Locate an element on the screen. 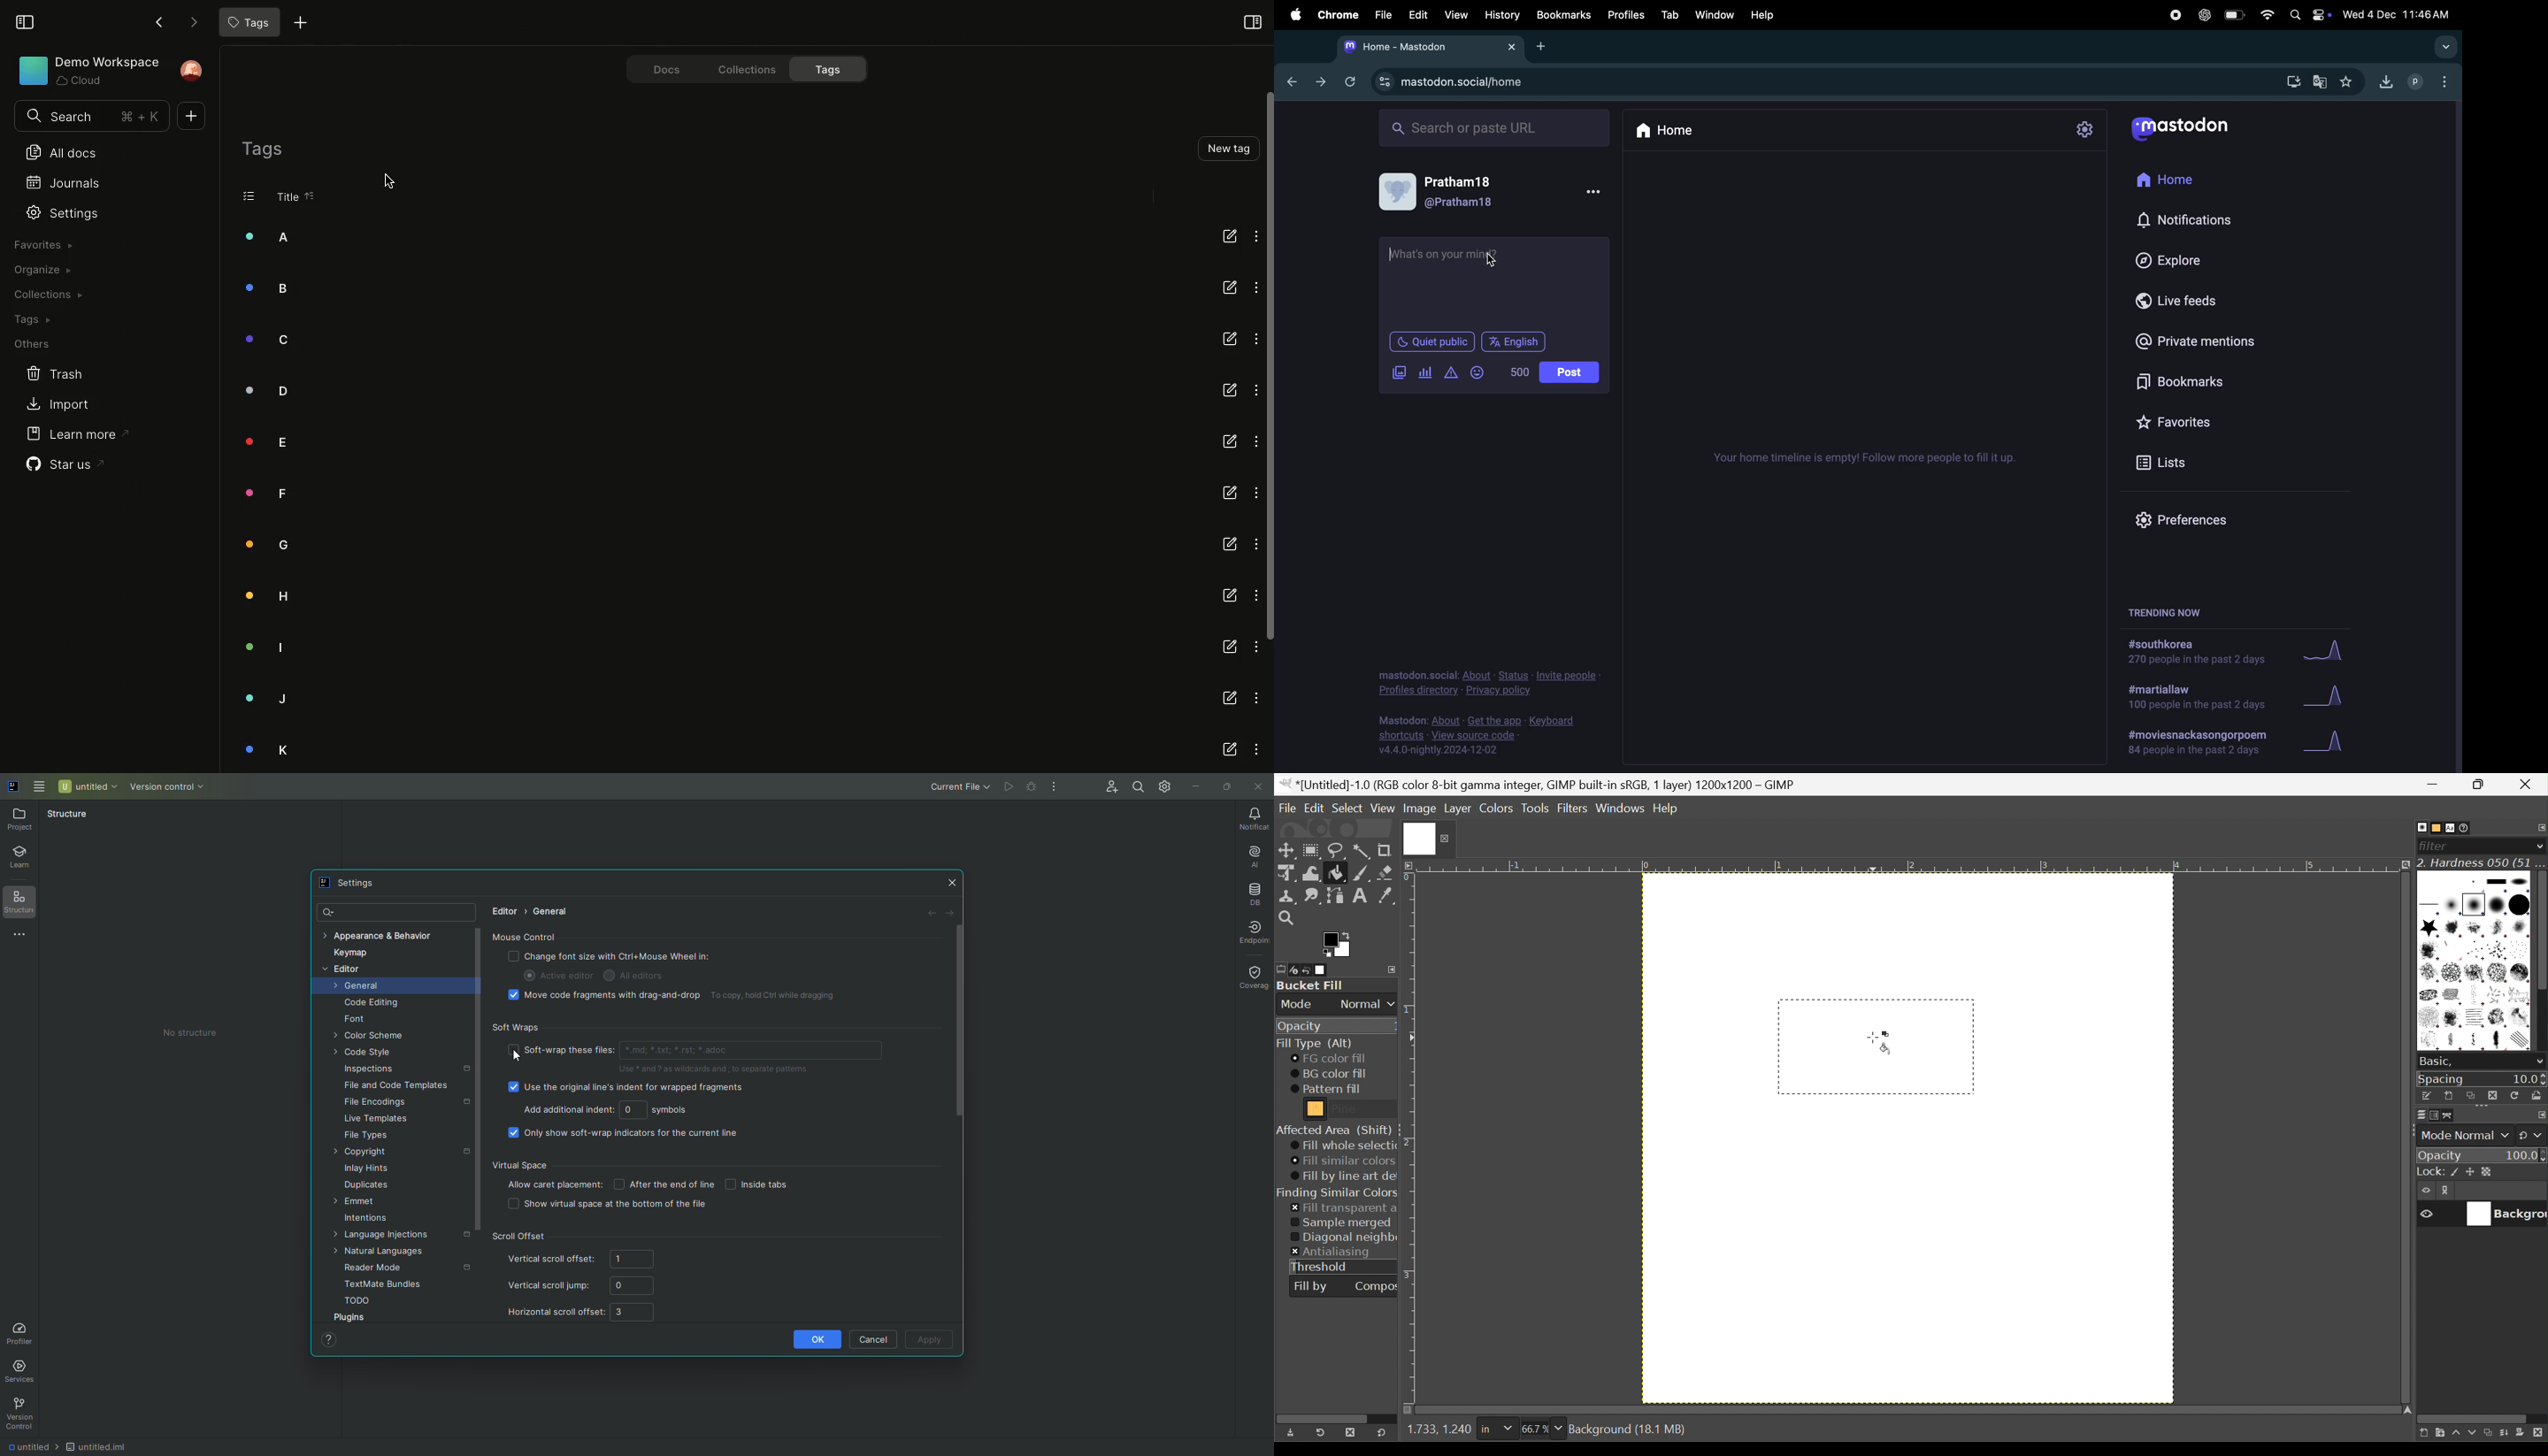 This screenshot has width=2548, height=1456.  is located at coordinates (2429, 1172).